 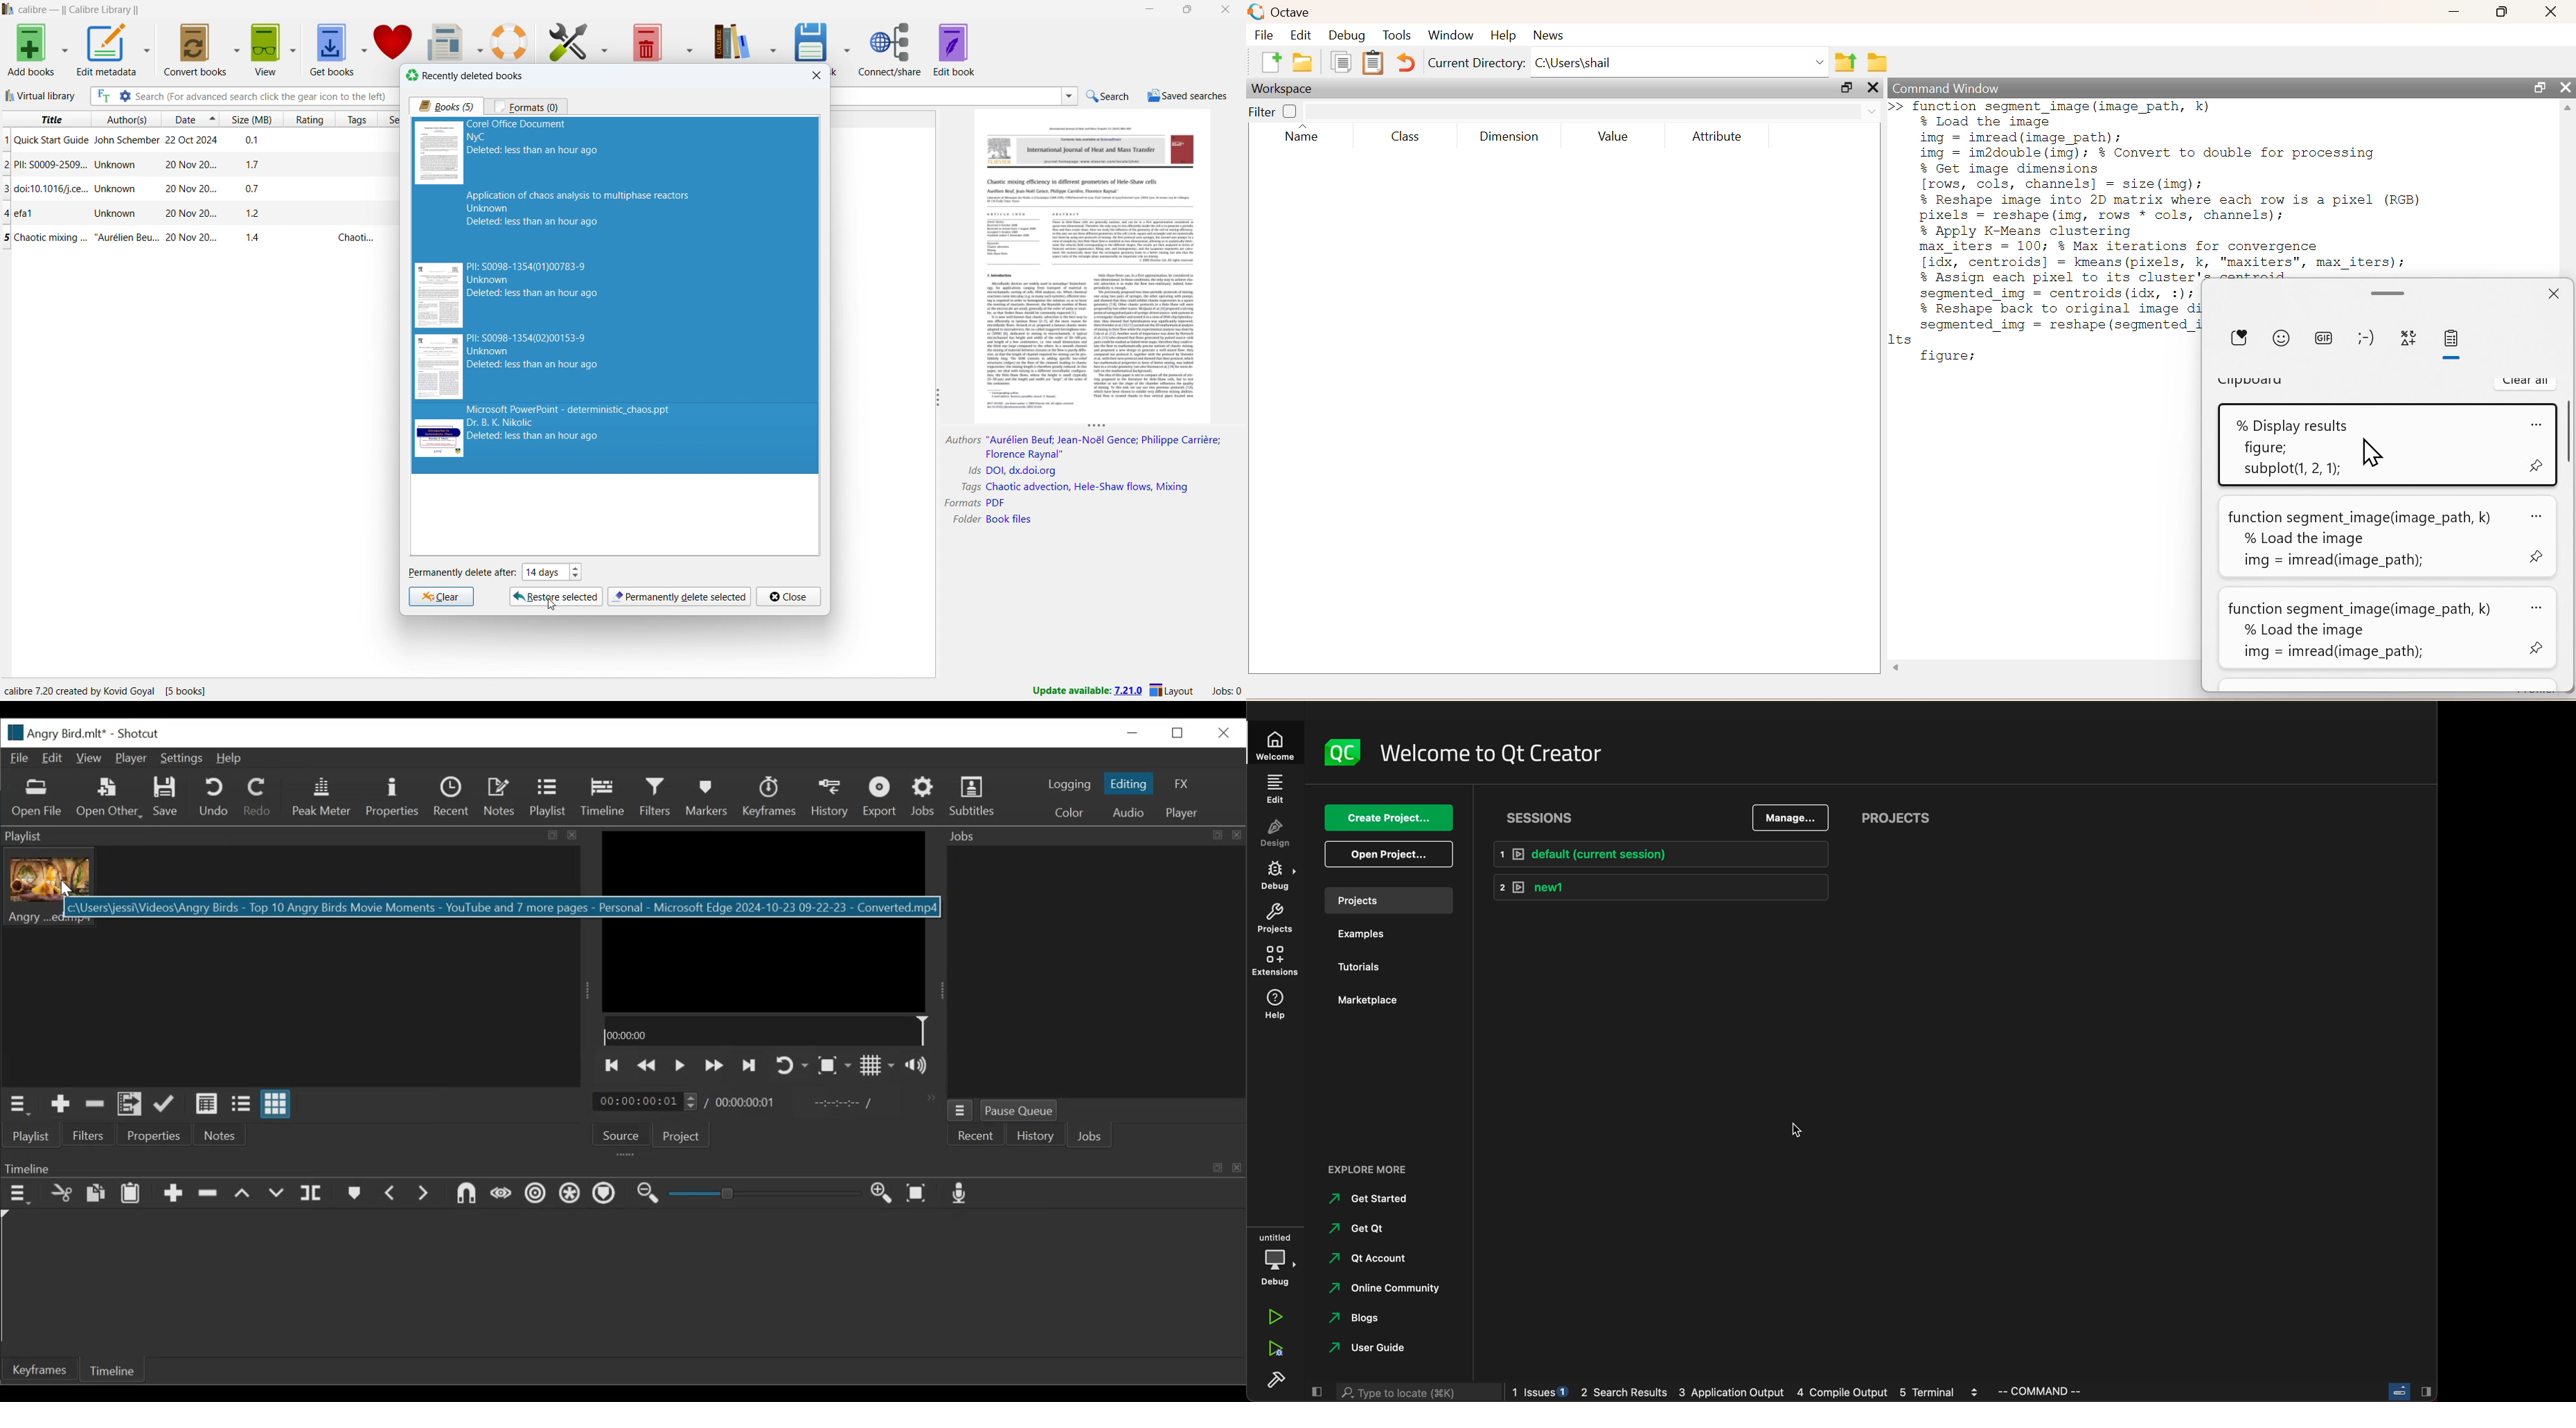 I want to click on function segment_image(image_path, k) ao% Load the imageimg = imread(infege_path); , so click(x=2387, y=538).